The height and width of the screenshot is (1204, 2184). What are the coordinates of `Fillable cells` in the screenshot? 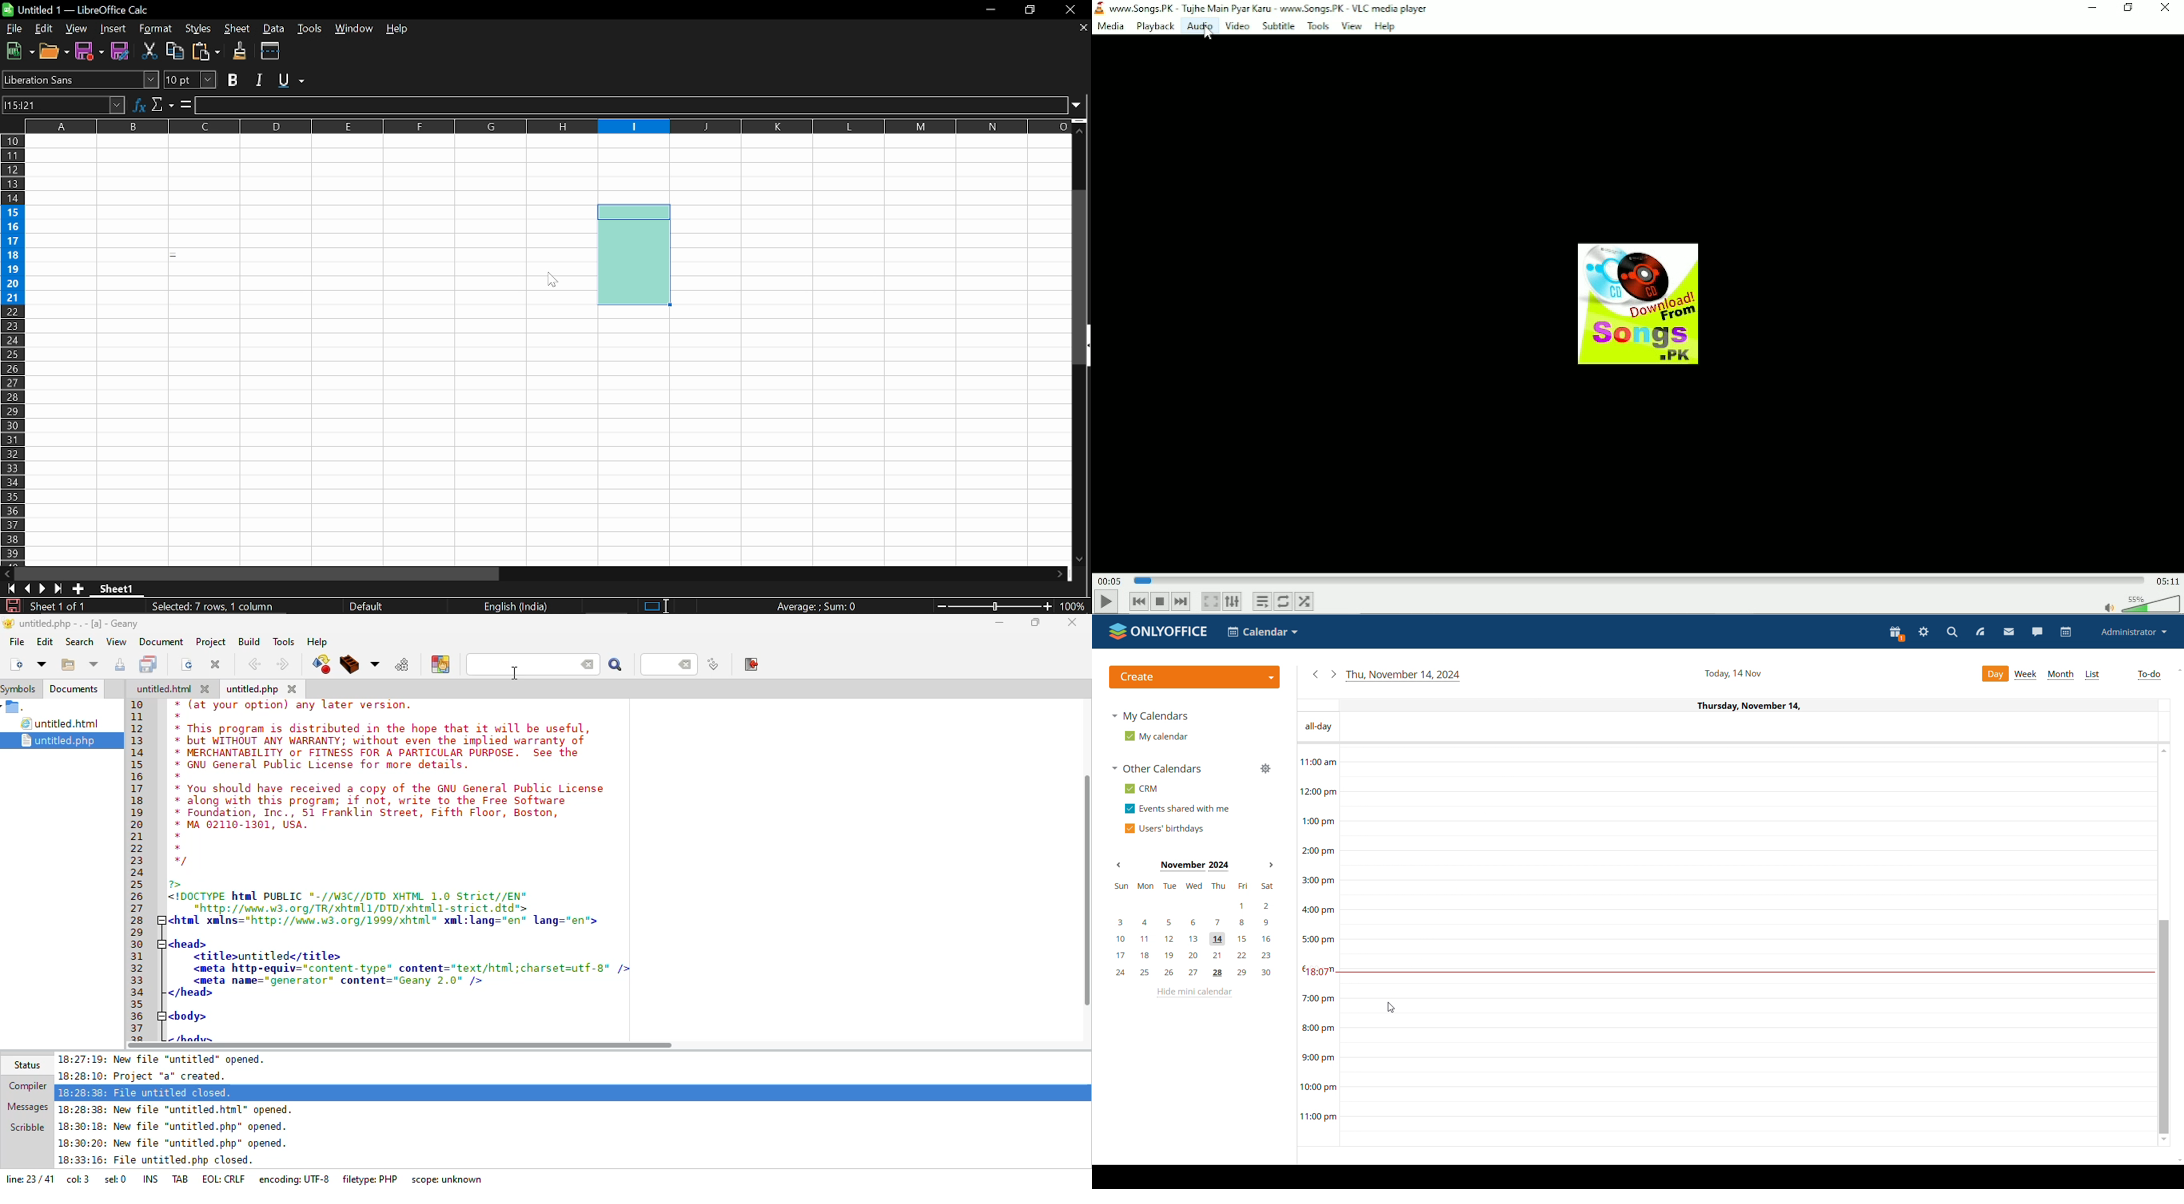 It's located at (831, 435).